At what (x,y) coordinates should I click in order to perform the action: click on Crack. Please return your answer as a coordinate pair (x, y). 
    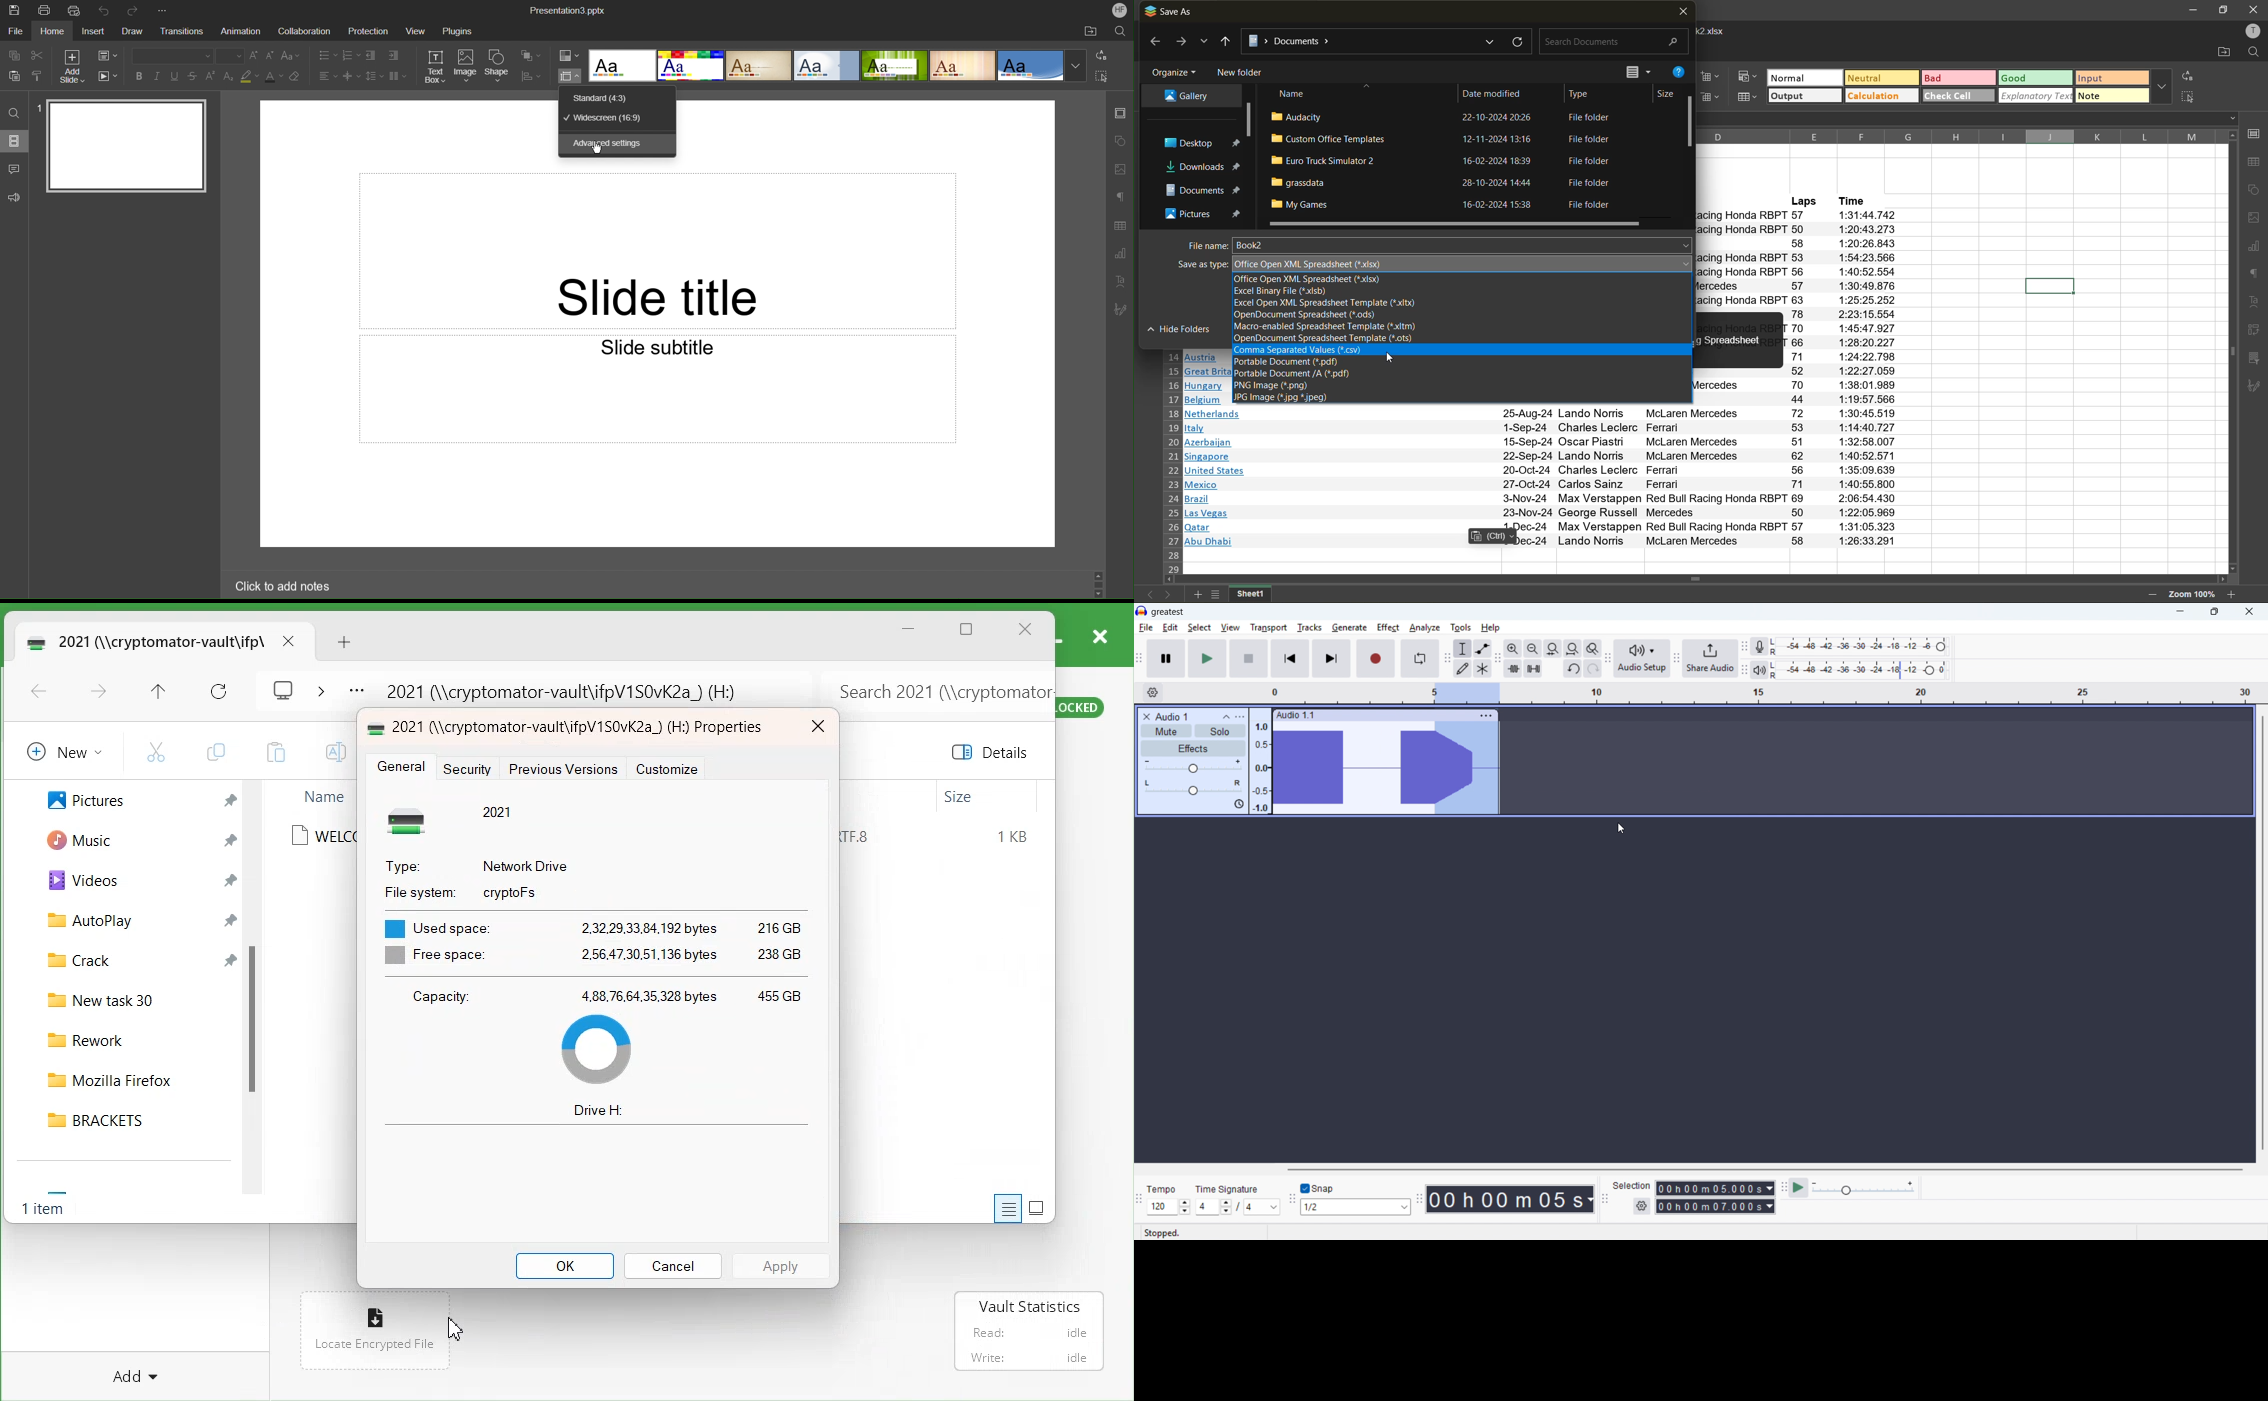
    Looking at the image, I should click on (70, 958).